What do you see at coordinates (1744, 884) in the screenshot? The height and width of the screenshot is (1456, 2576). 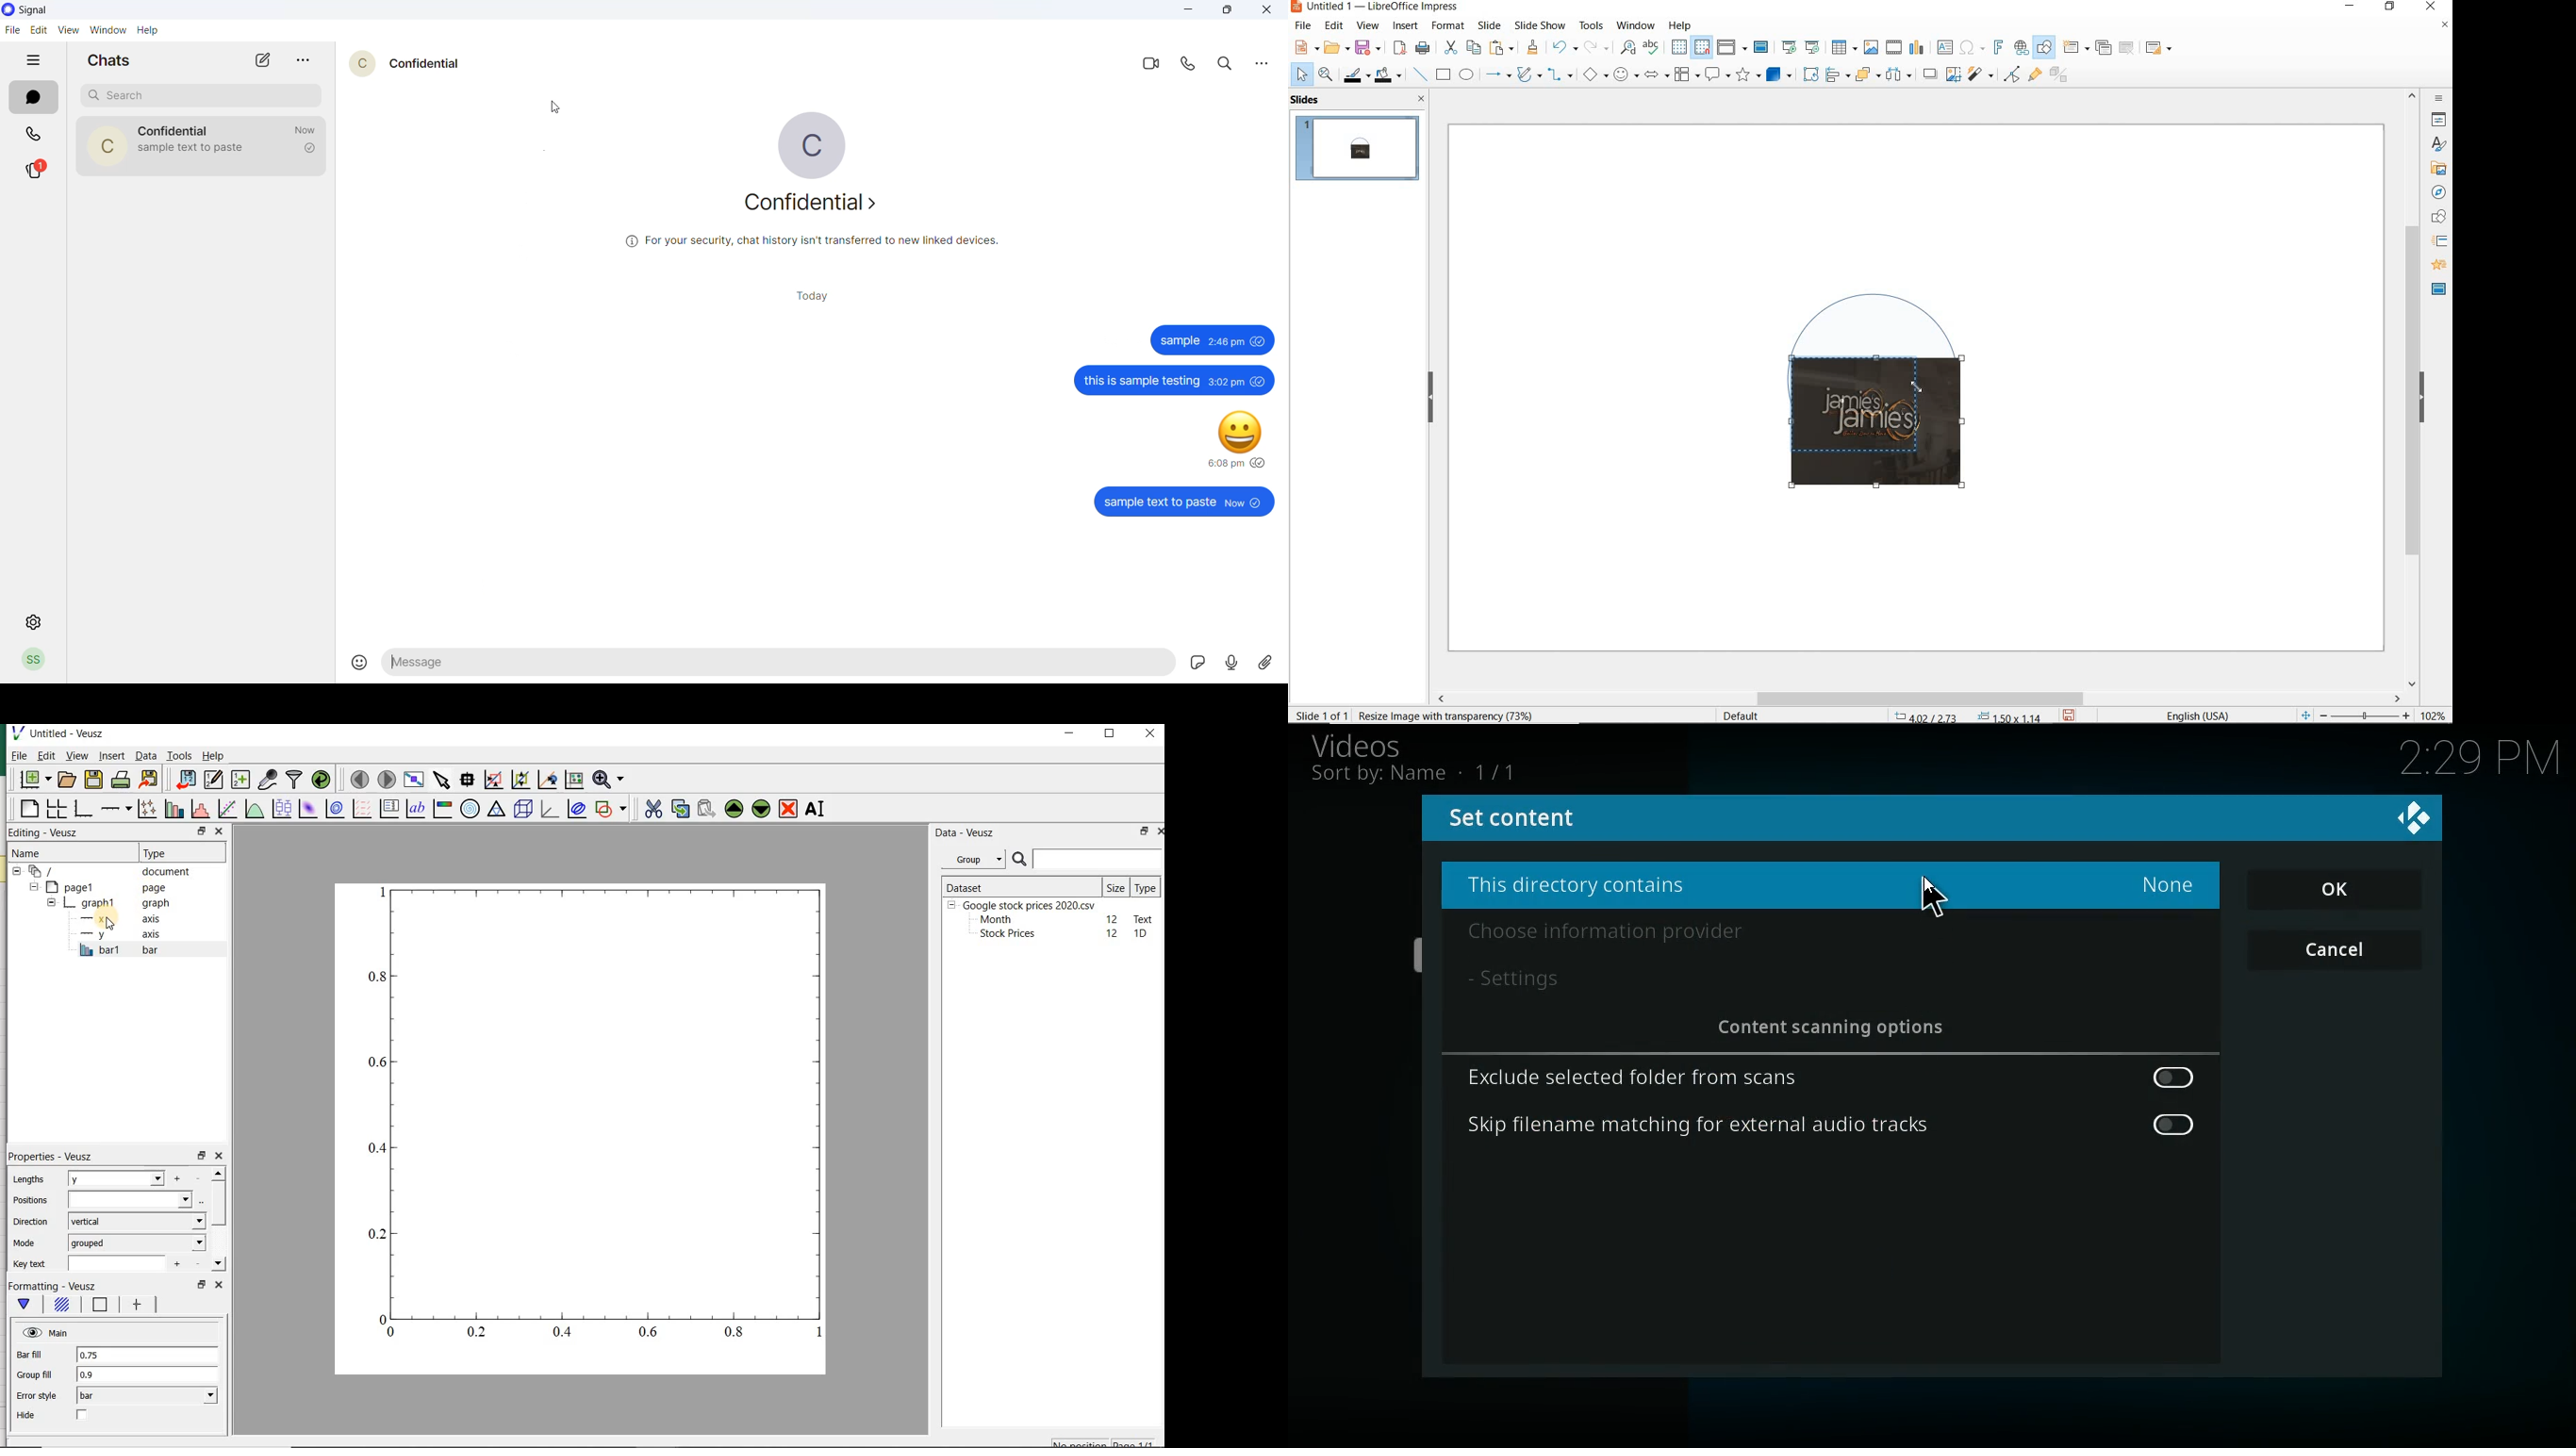 I see `this directory contains` at bounding box center [1744, 884].